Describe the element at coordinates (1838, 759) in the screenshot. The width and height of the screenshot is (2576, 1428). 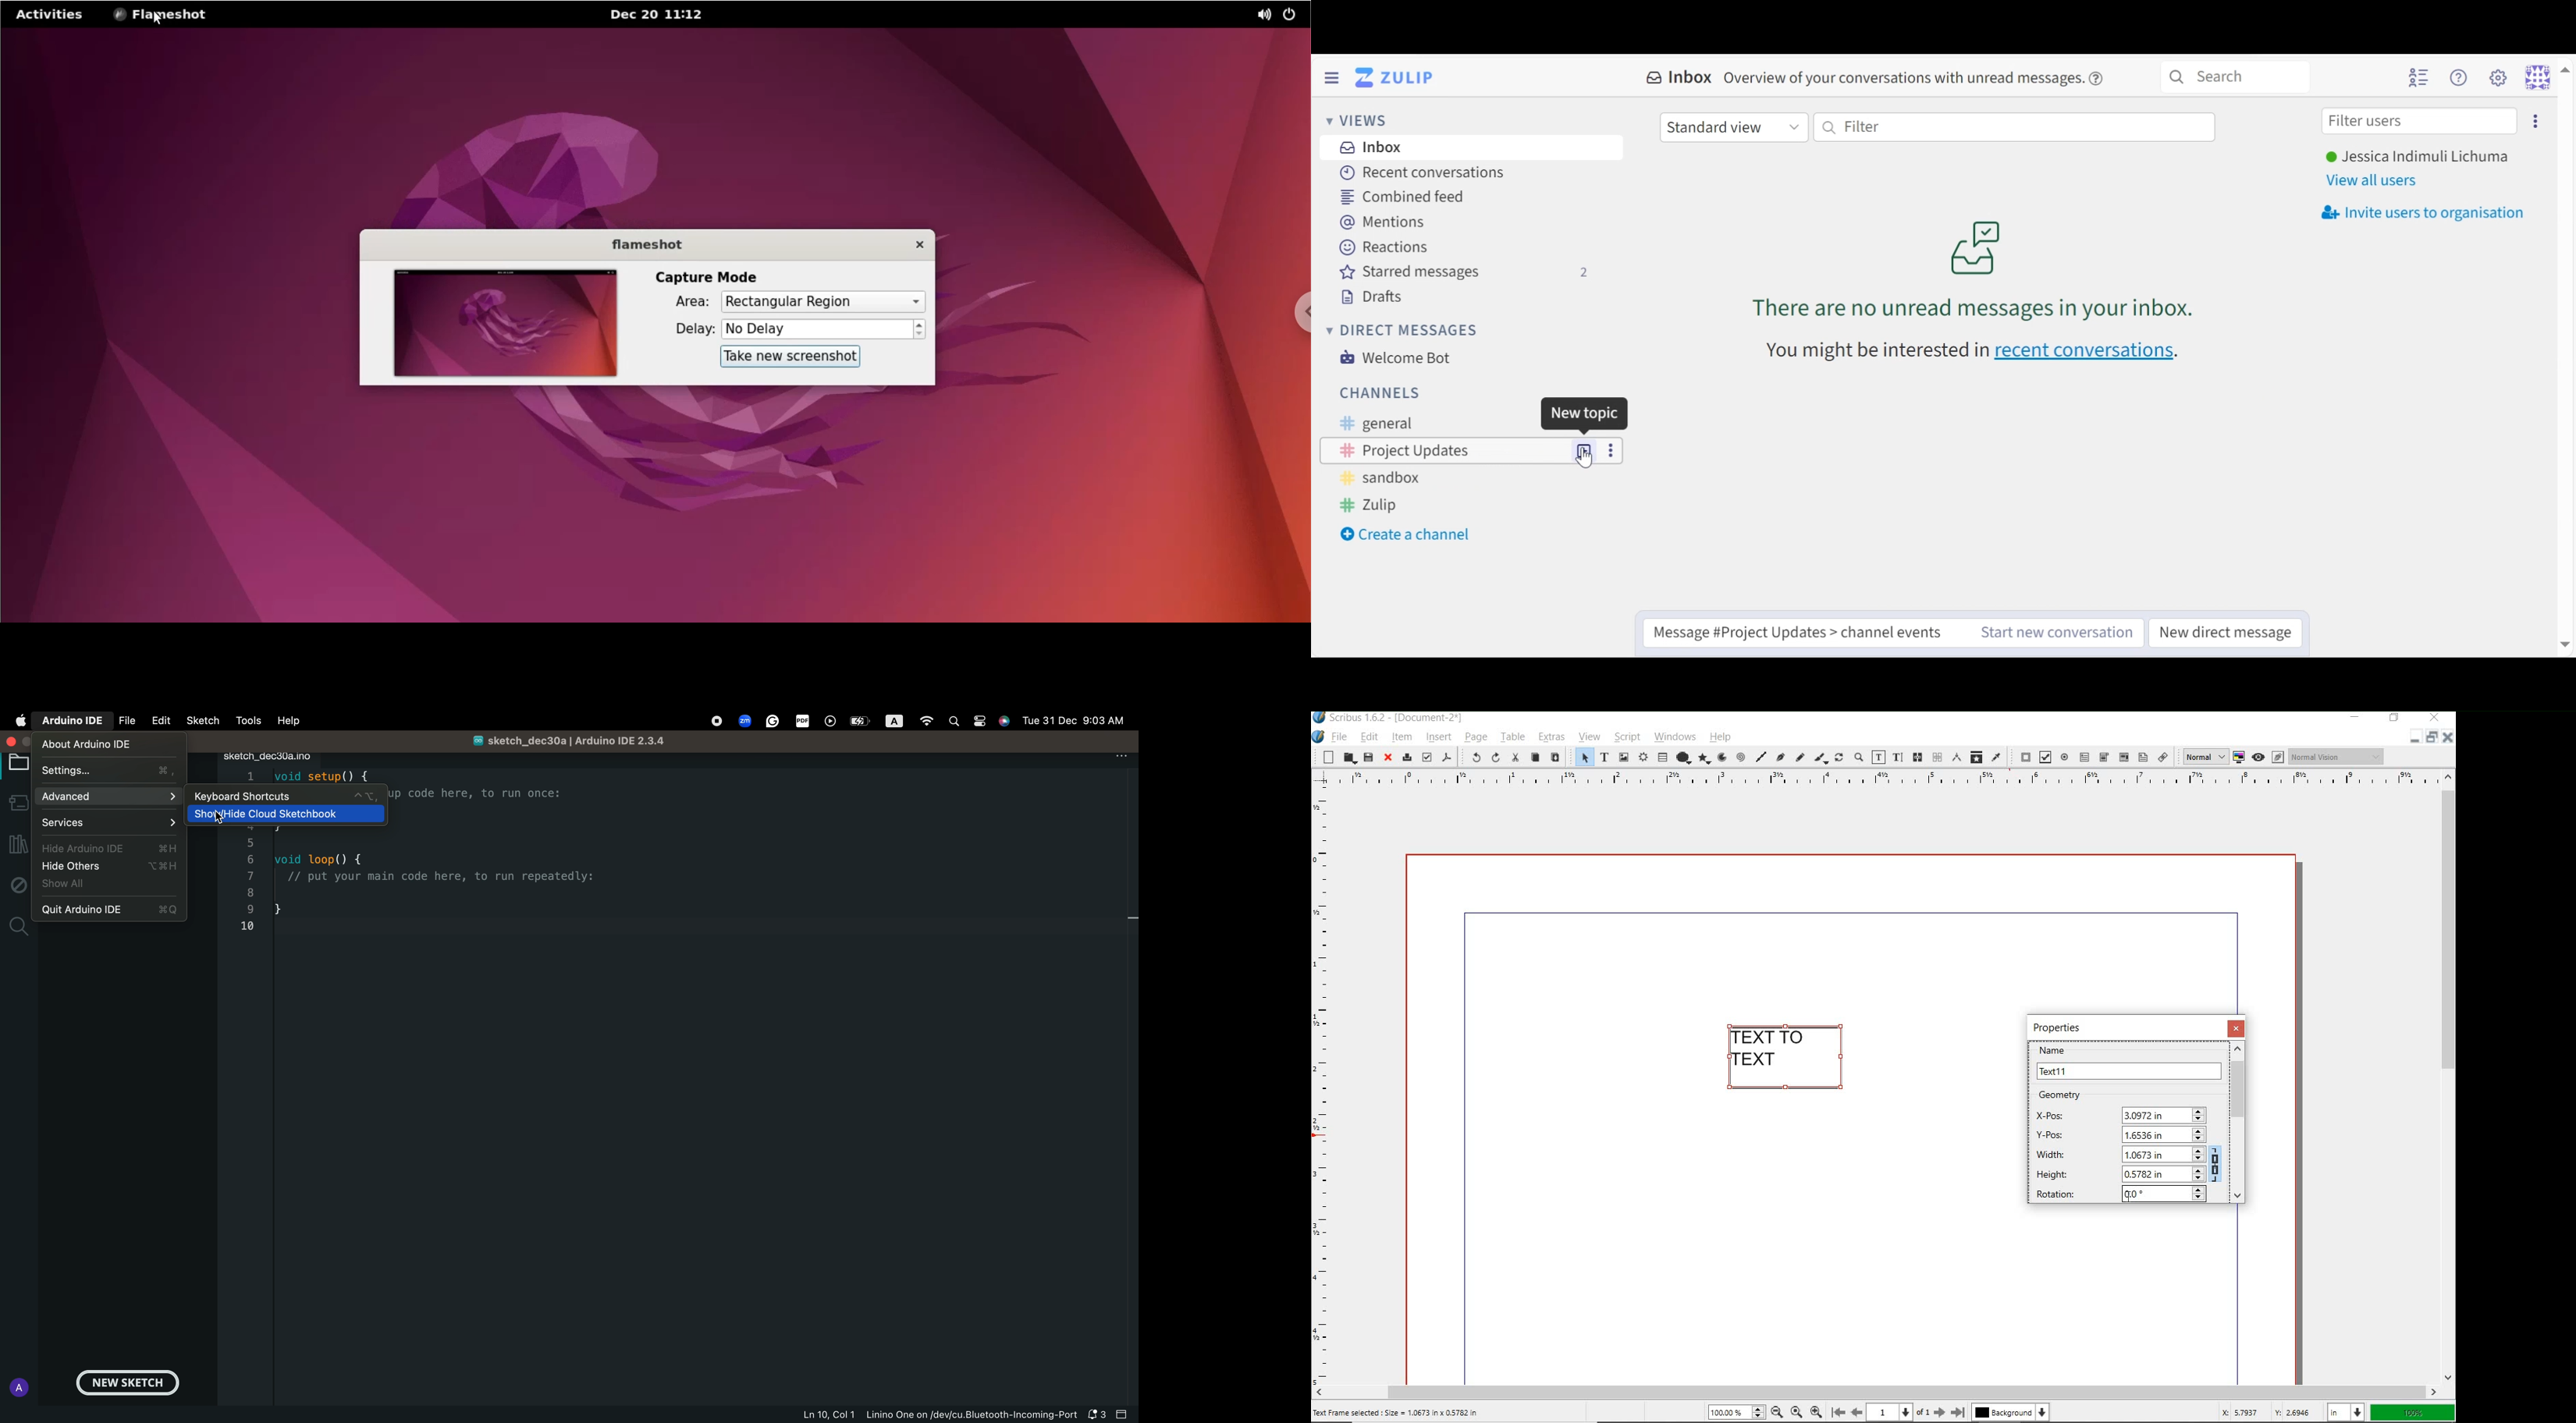
I see `rotate item` at that location.